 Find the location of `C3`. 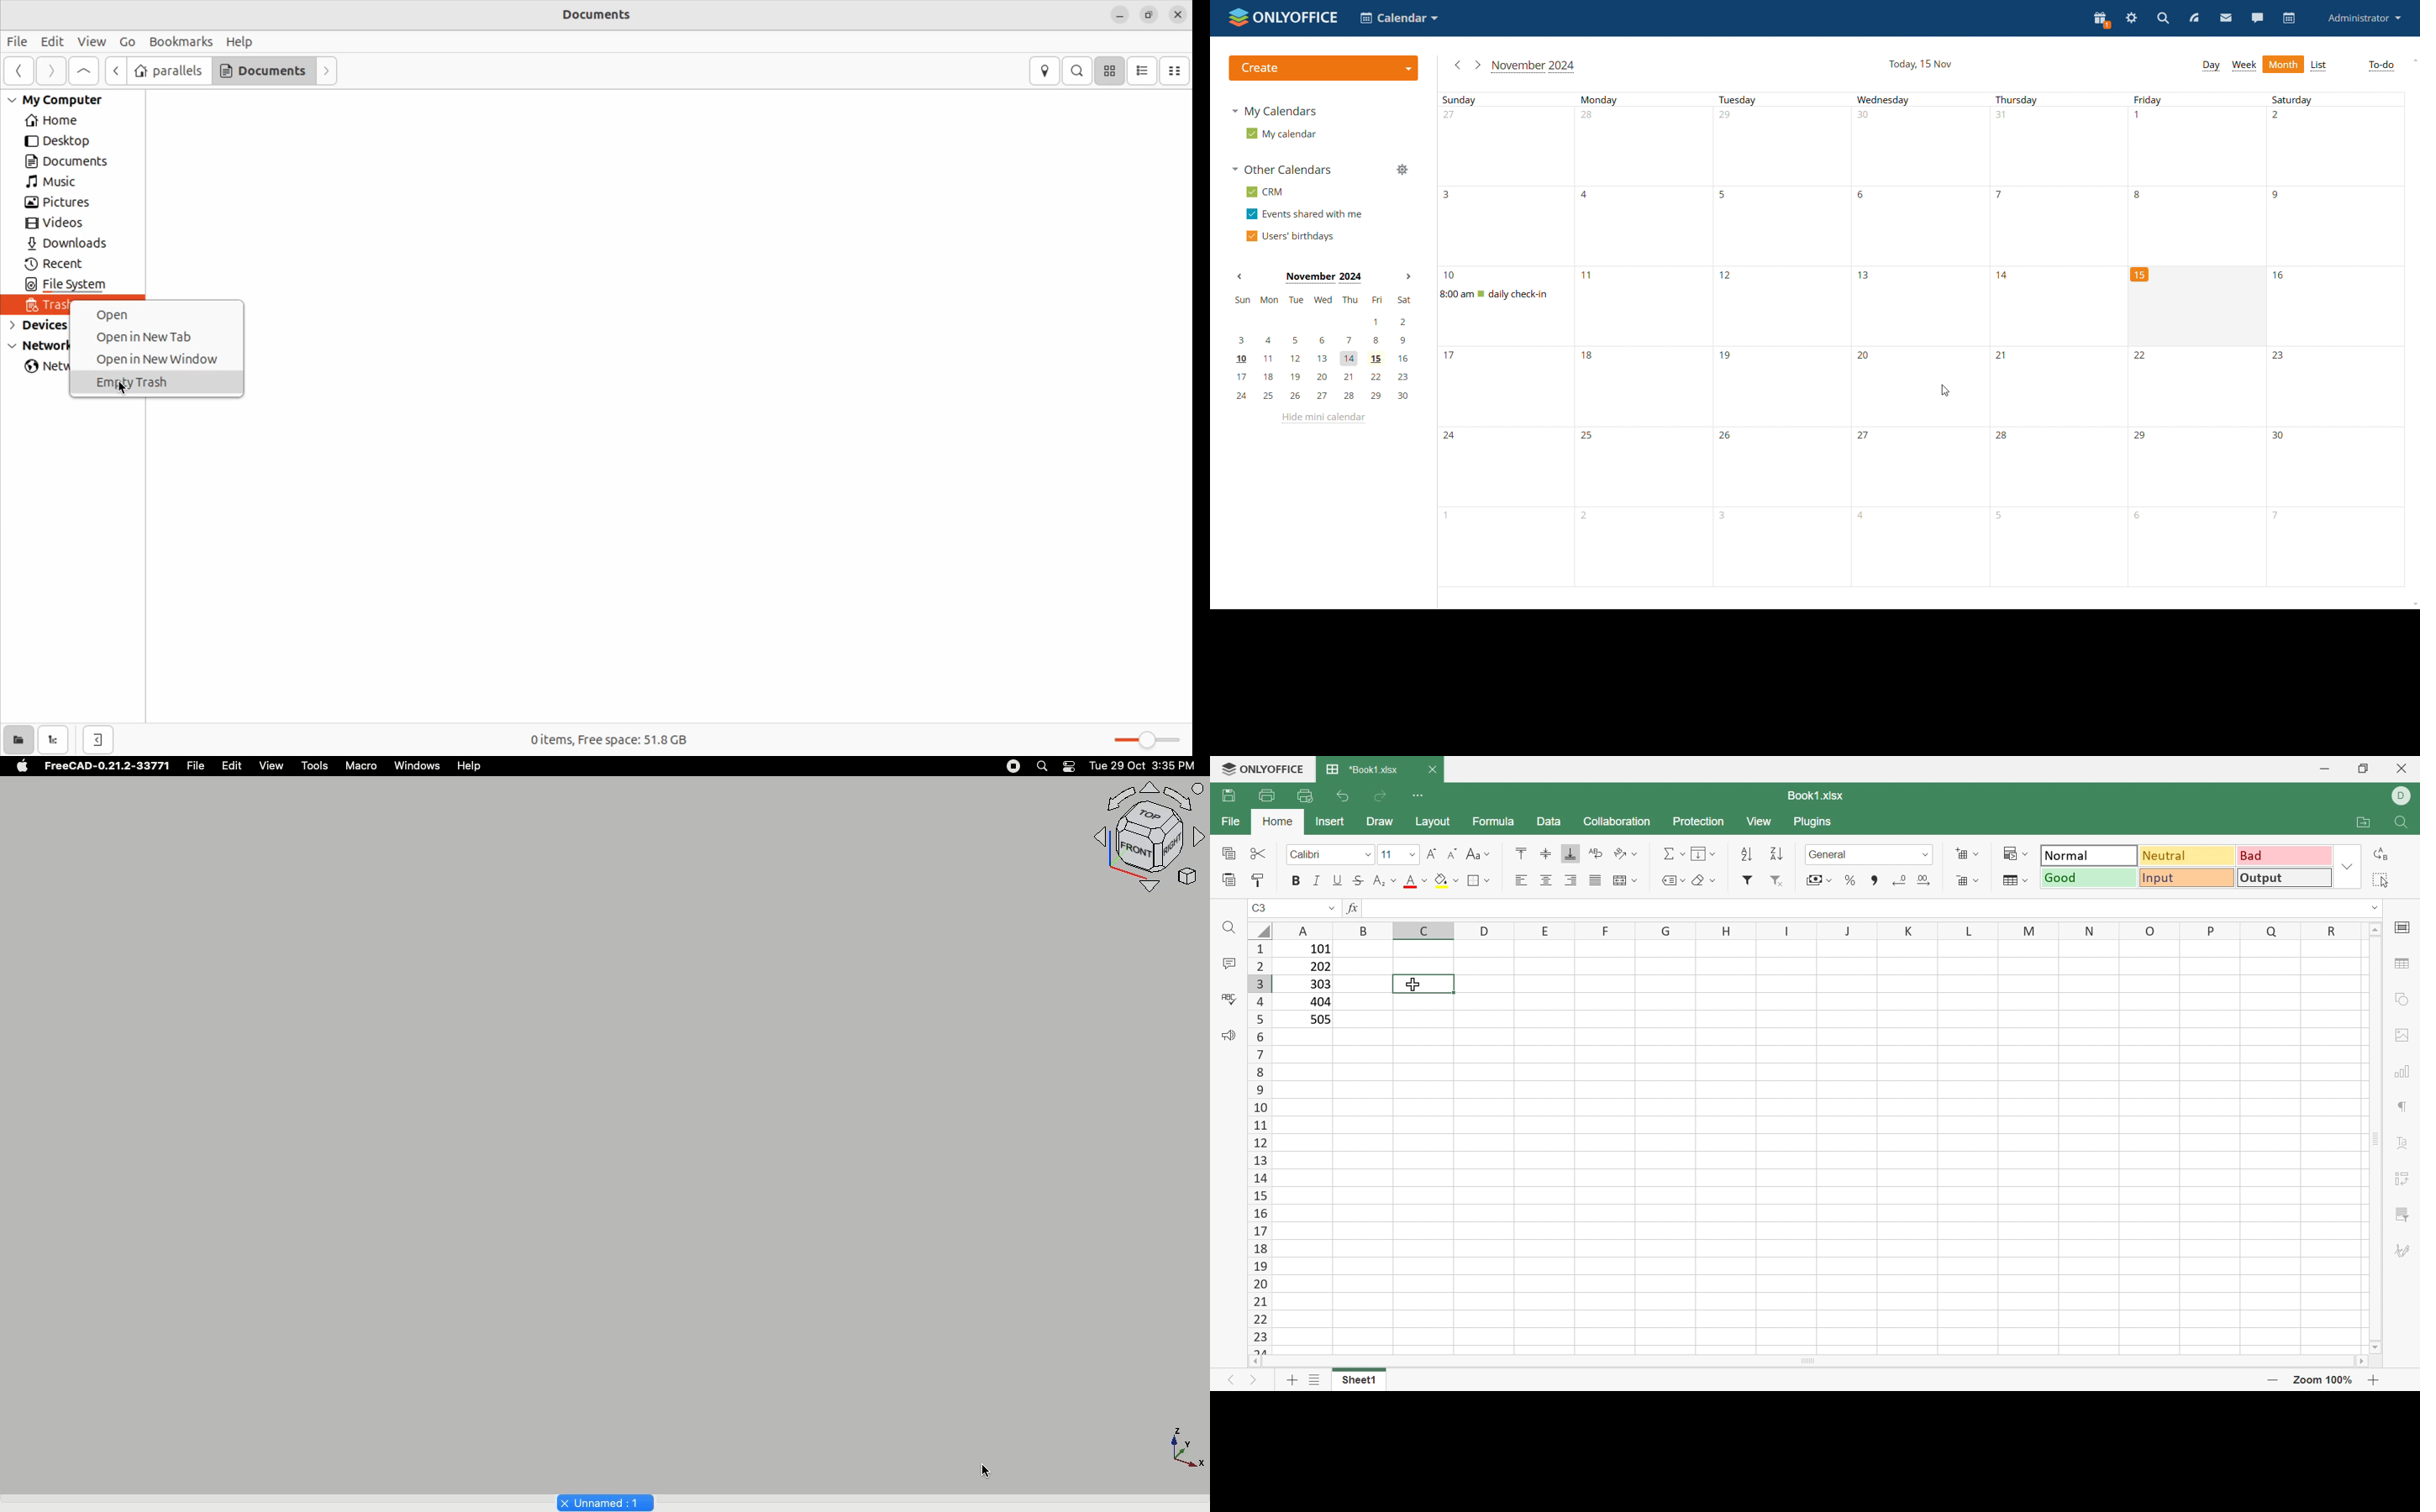

C3 is located at coordinates (1261, 908).